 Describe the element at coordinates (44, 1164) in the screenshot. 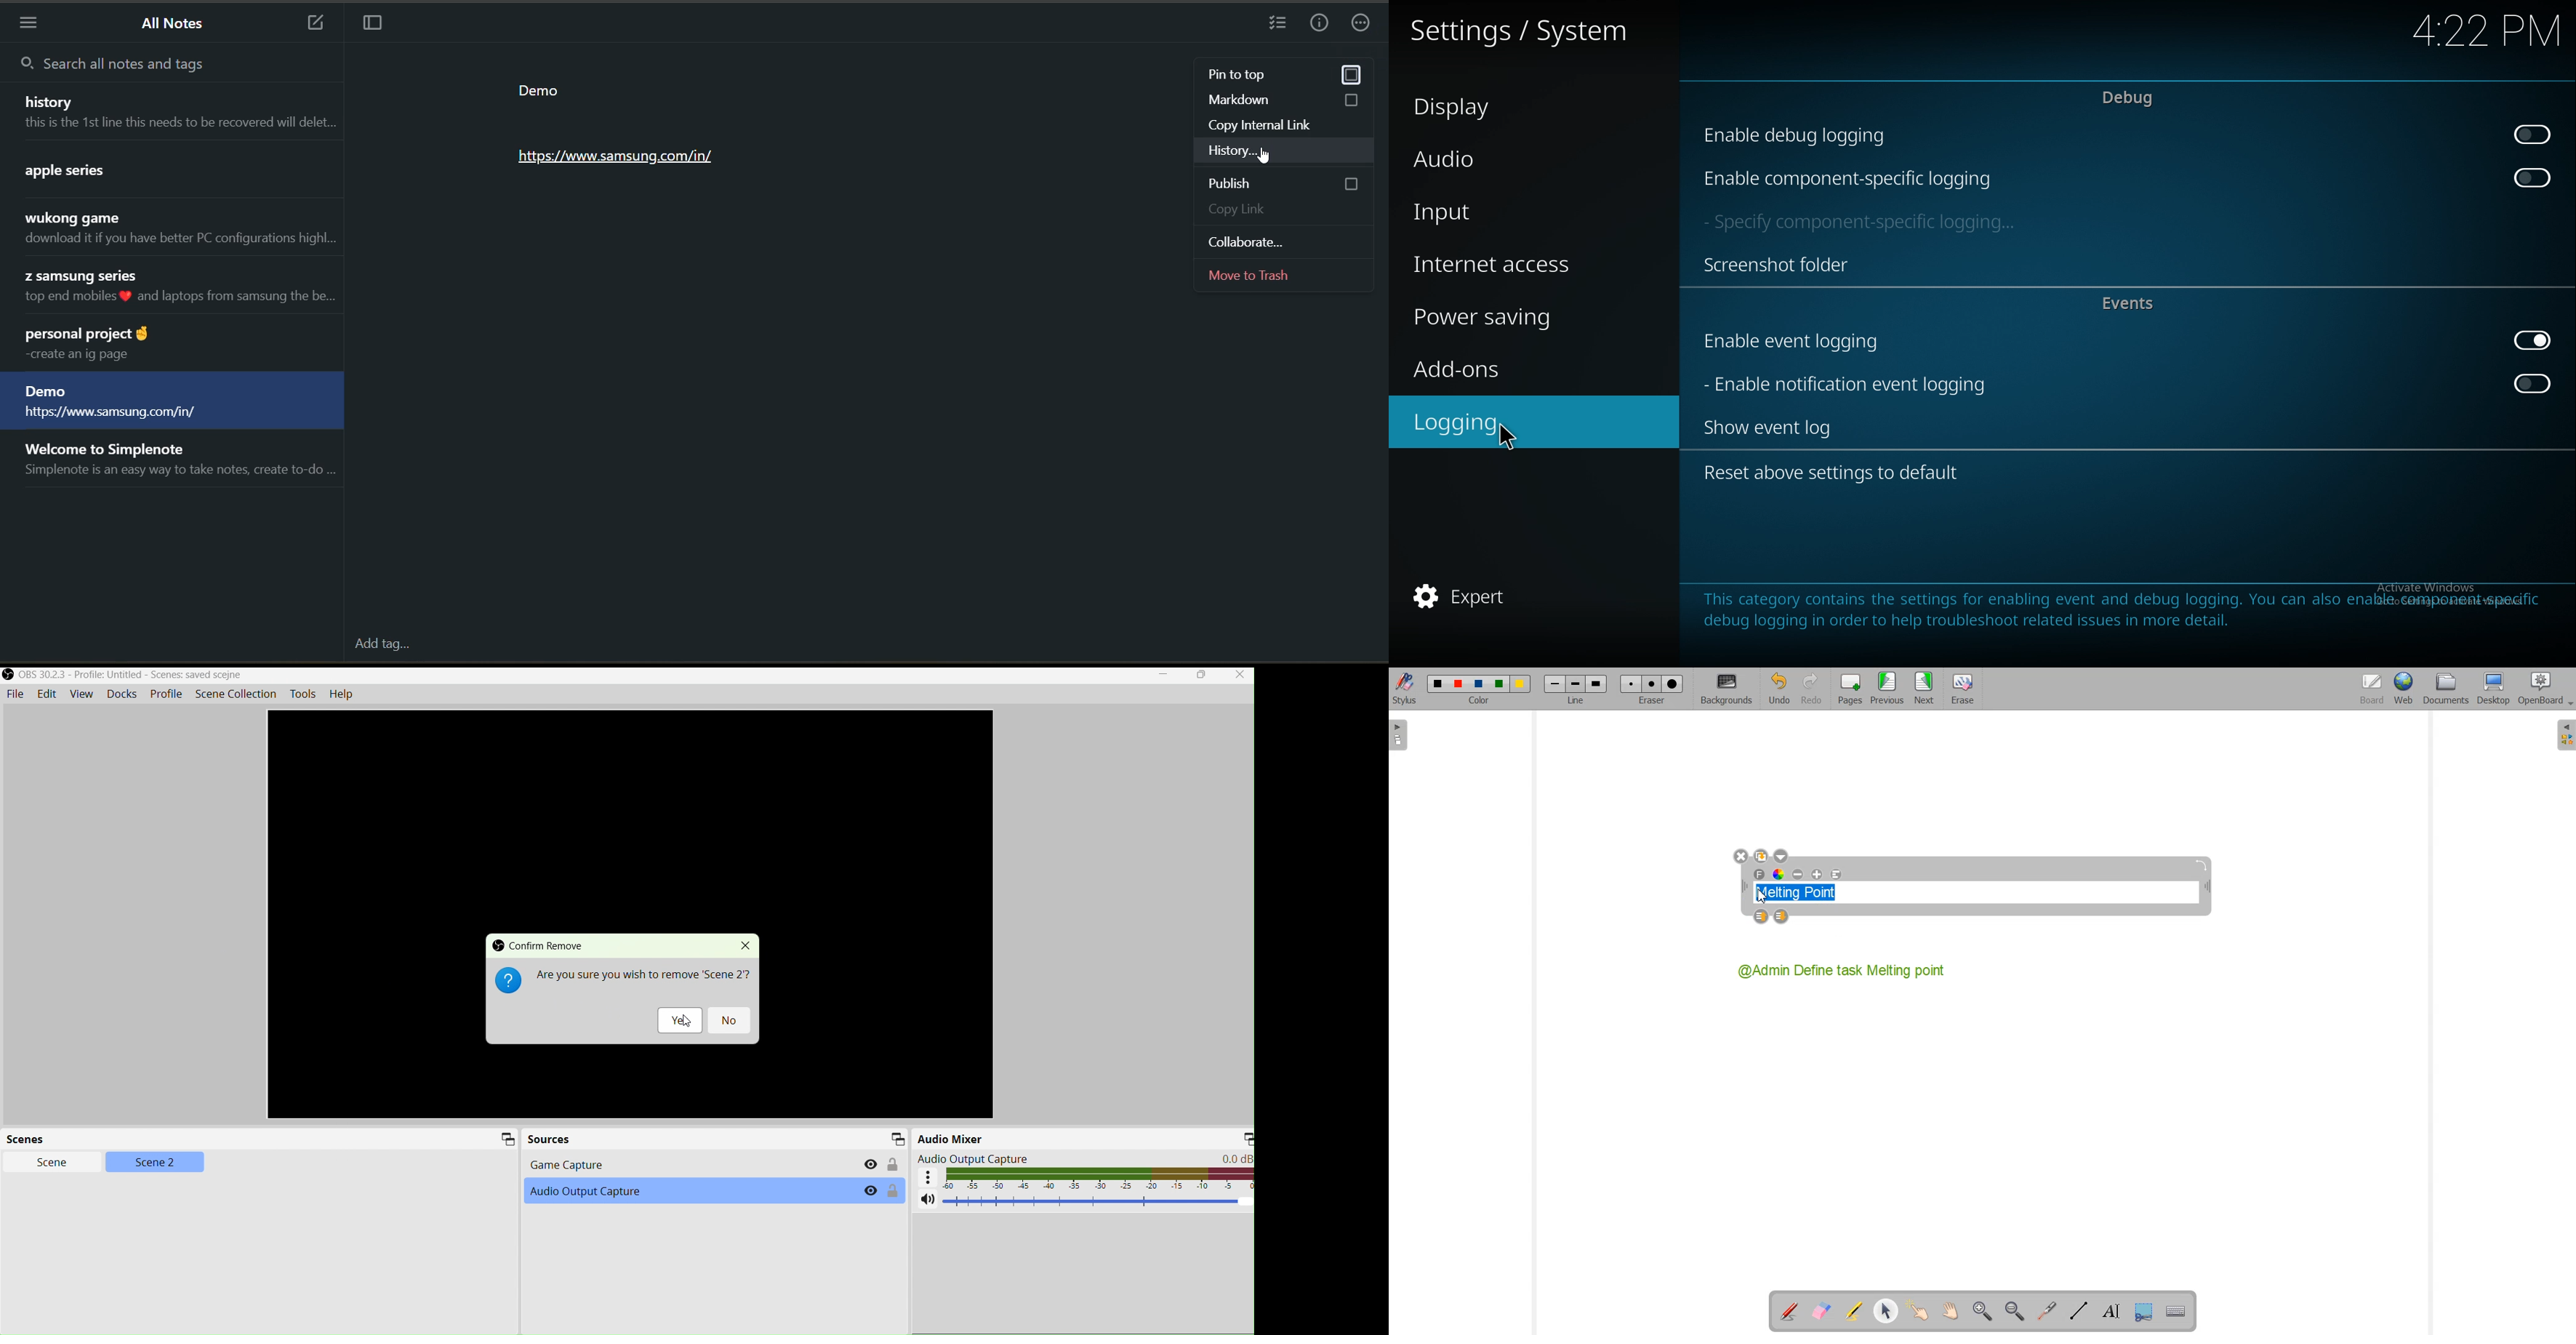

I see `Scene` at that location.